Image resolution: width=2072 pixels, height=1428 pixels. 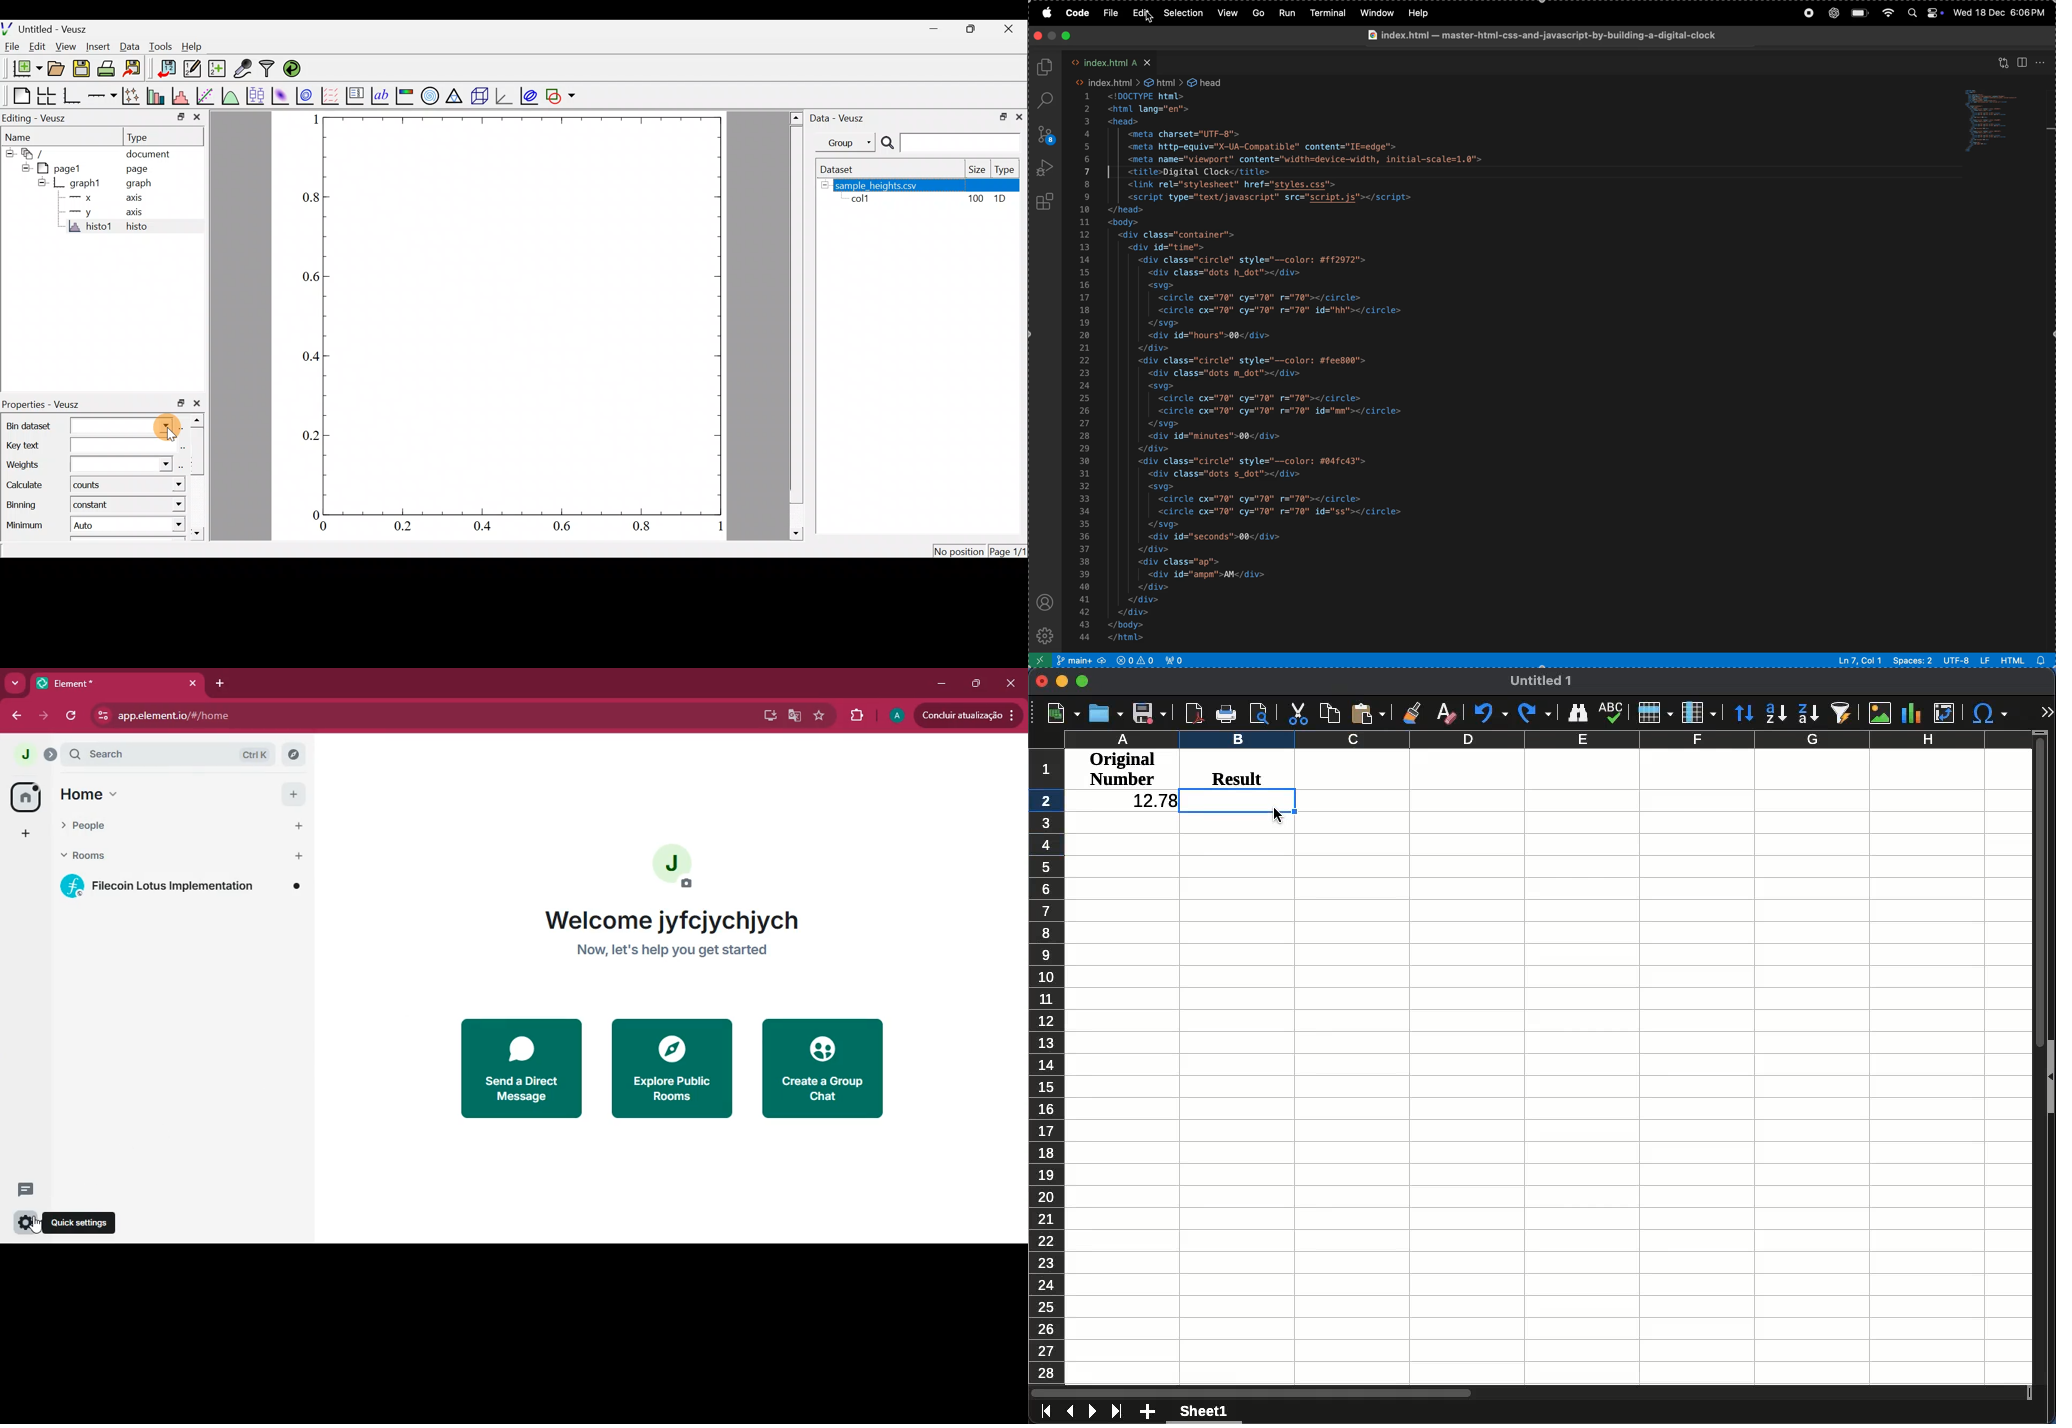 I want to click on search ctrl k, so click(x=175, y=755).